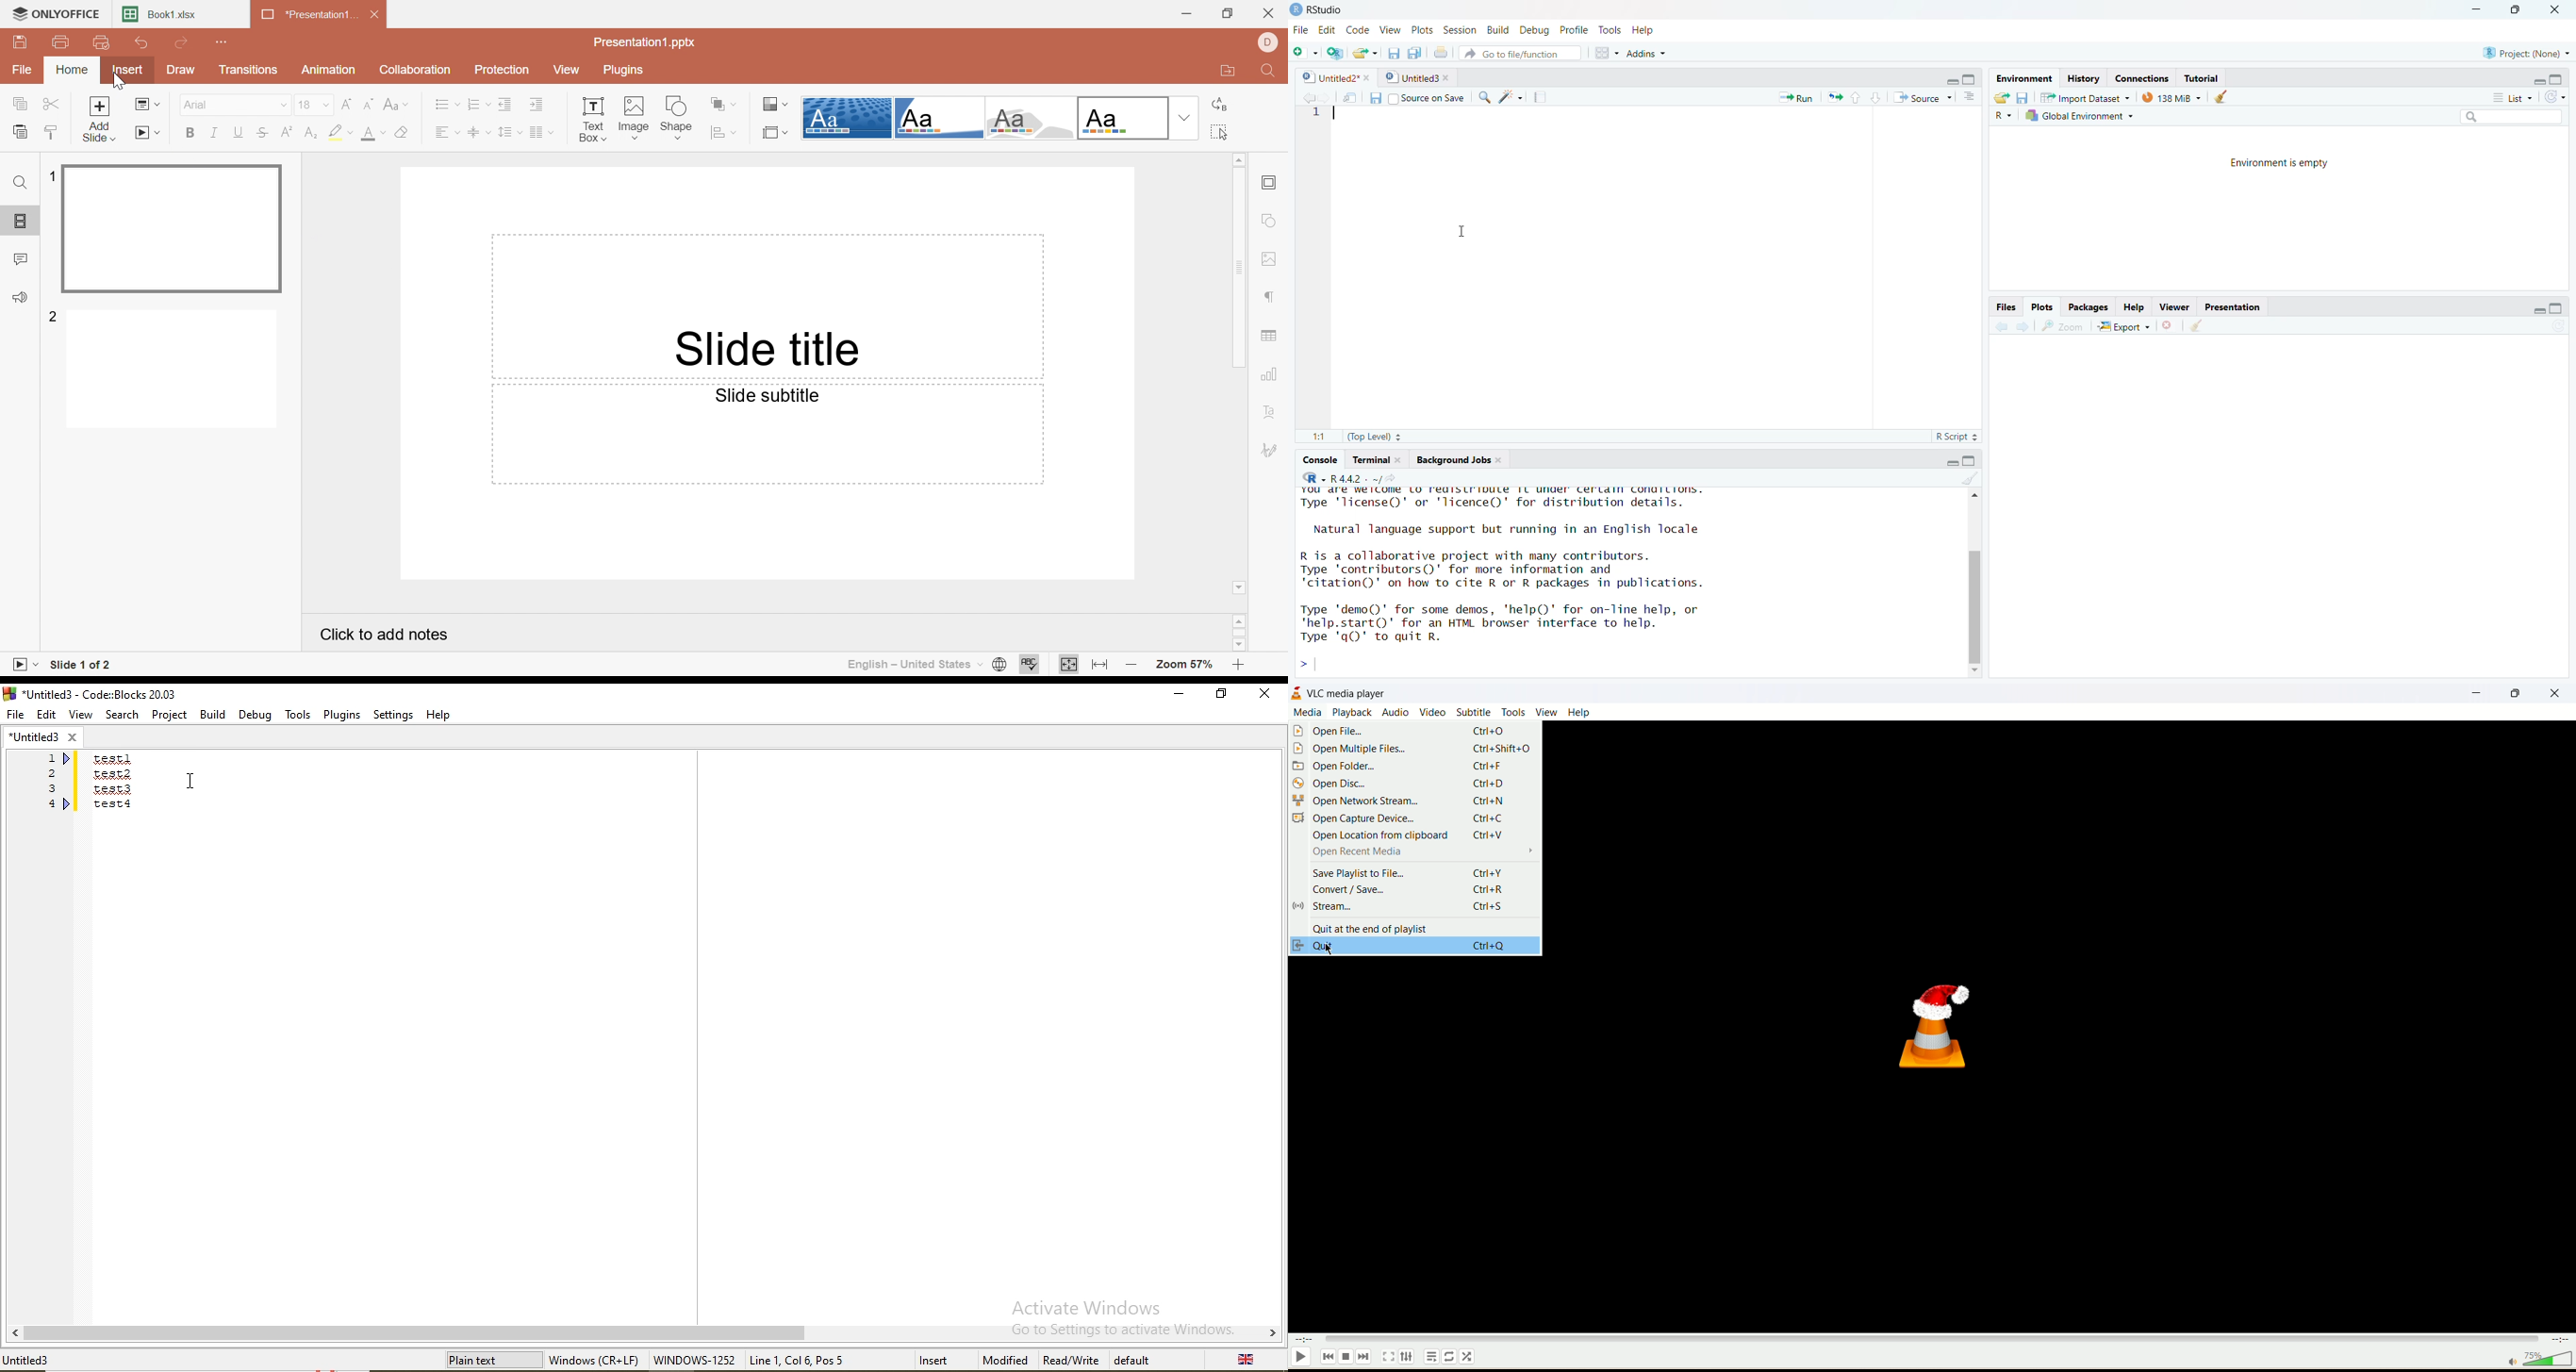  I want to click on remove all viewers, so click(2169, 326).